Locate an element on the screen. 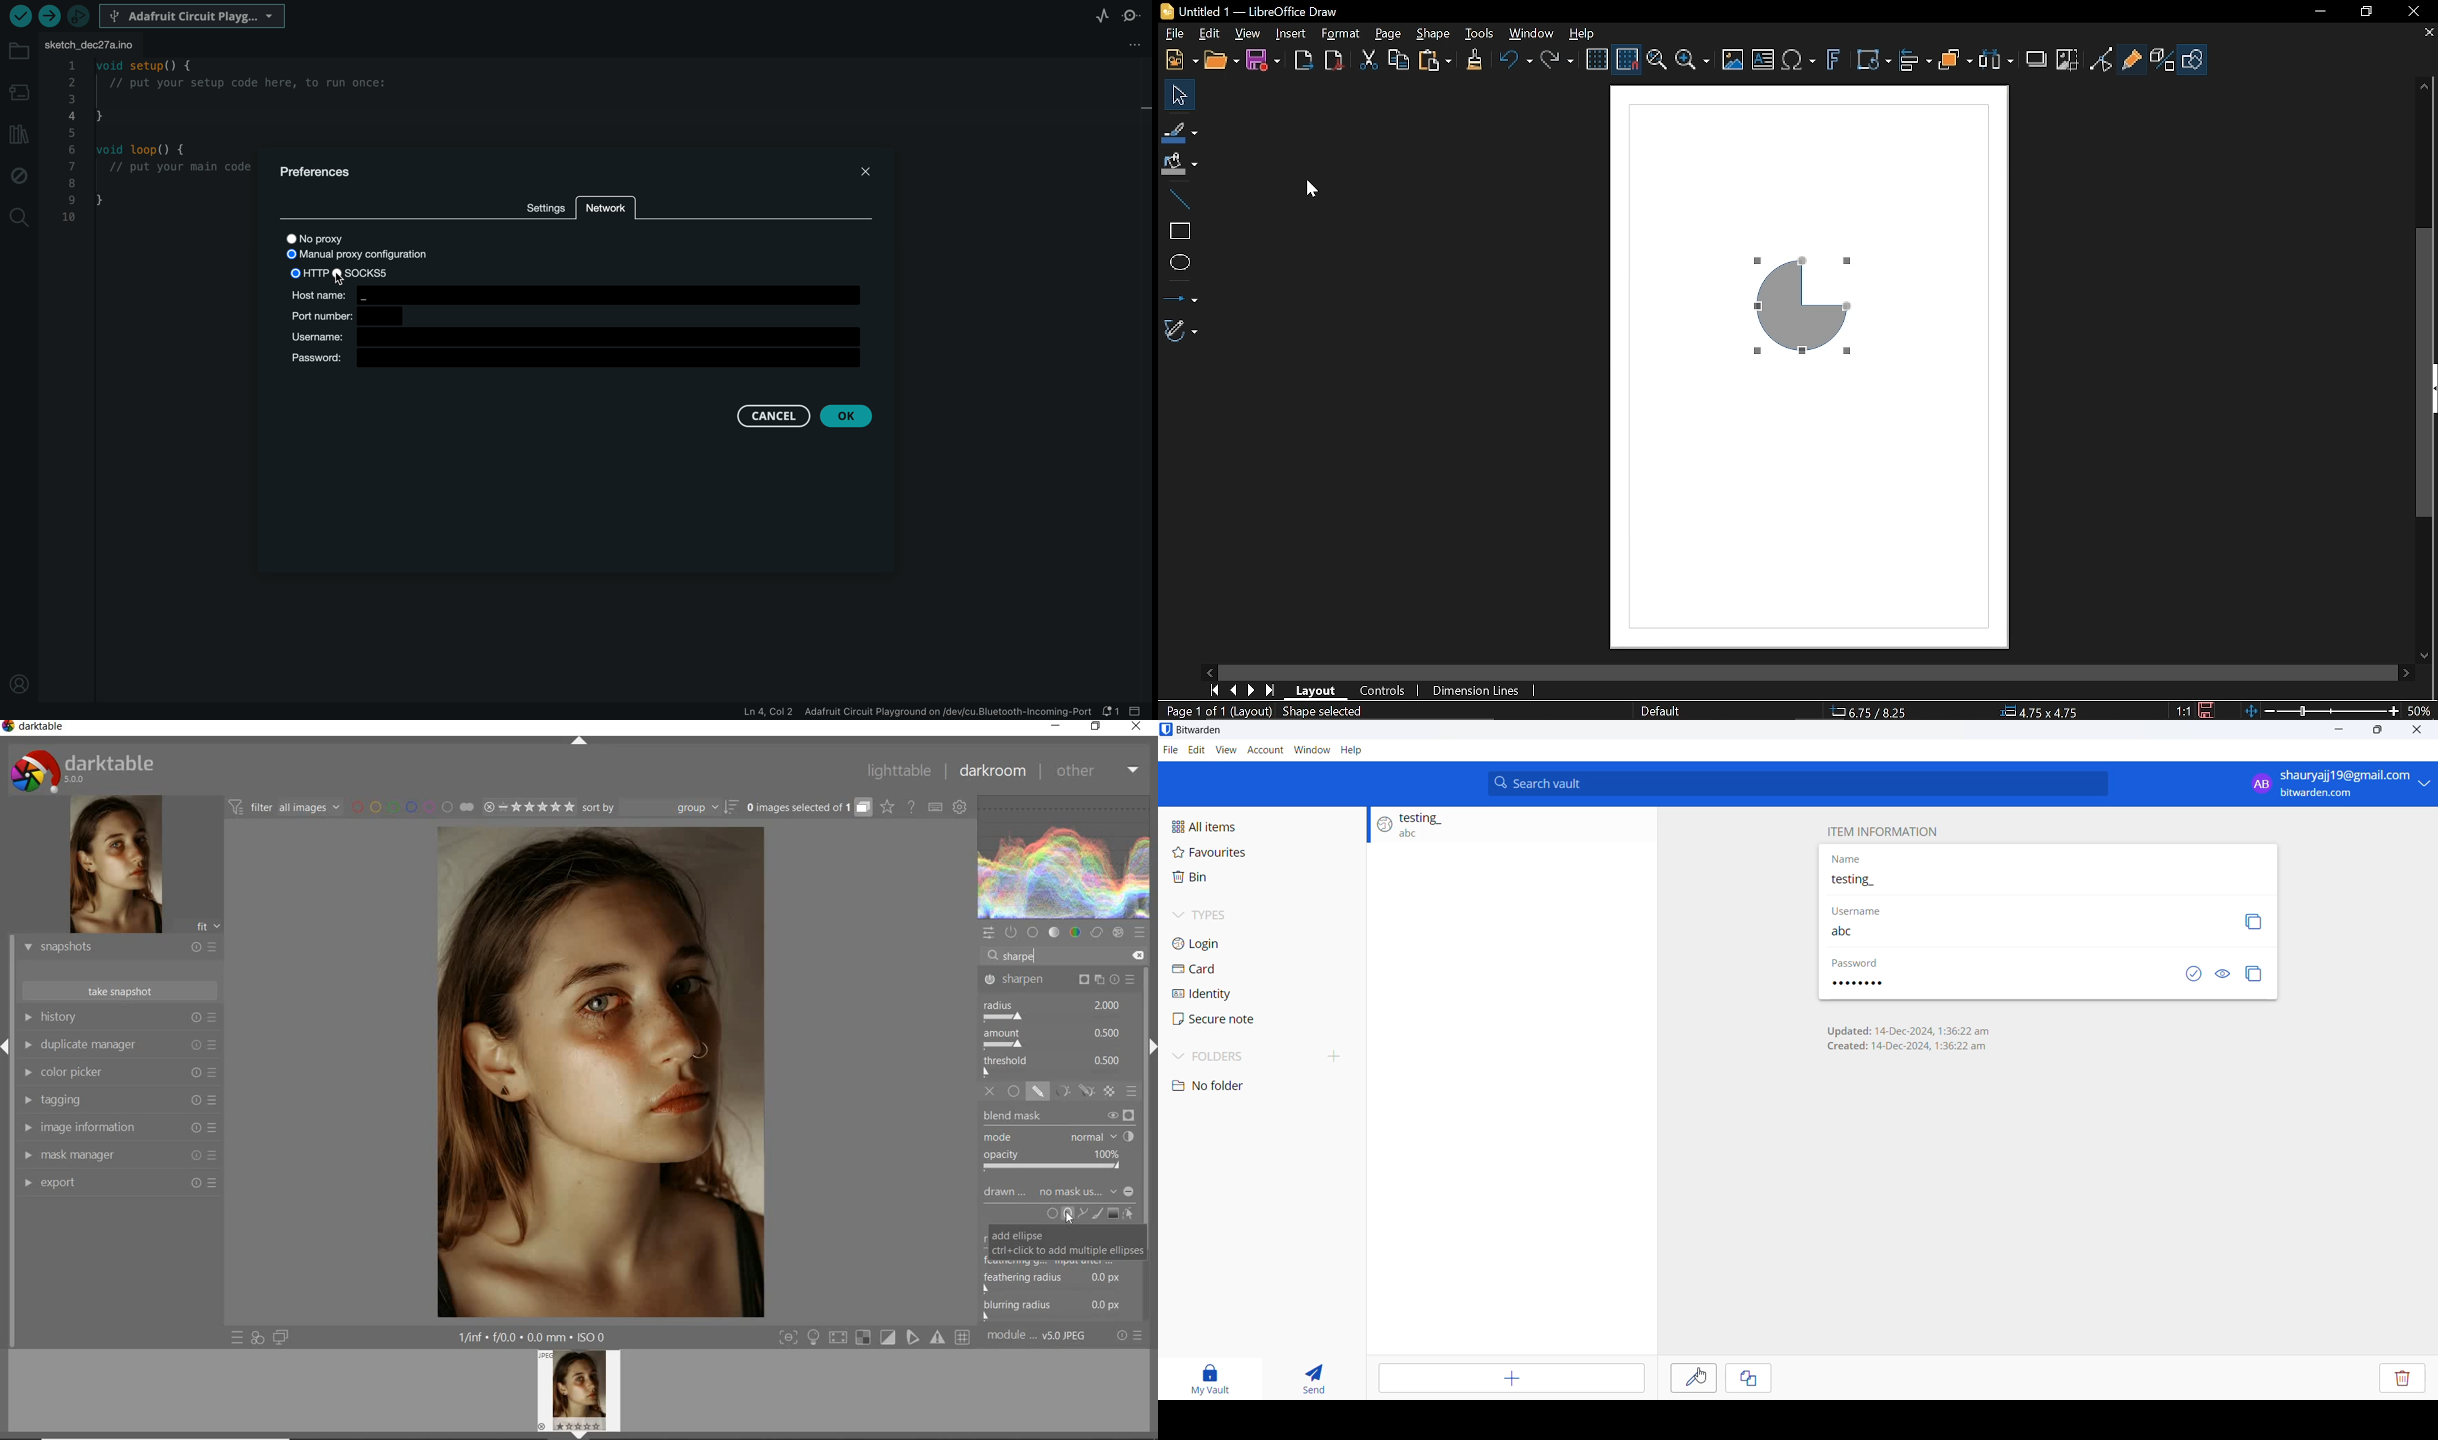  Username heading is located at coordinates (1867, 909).